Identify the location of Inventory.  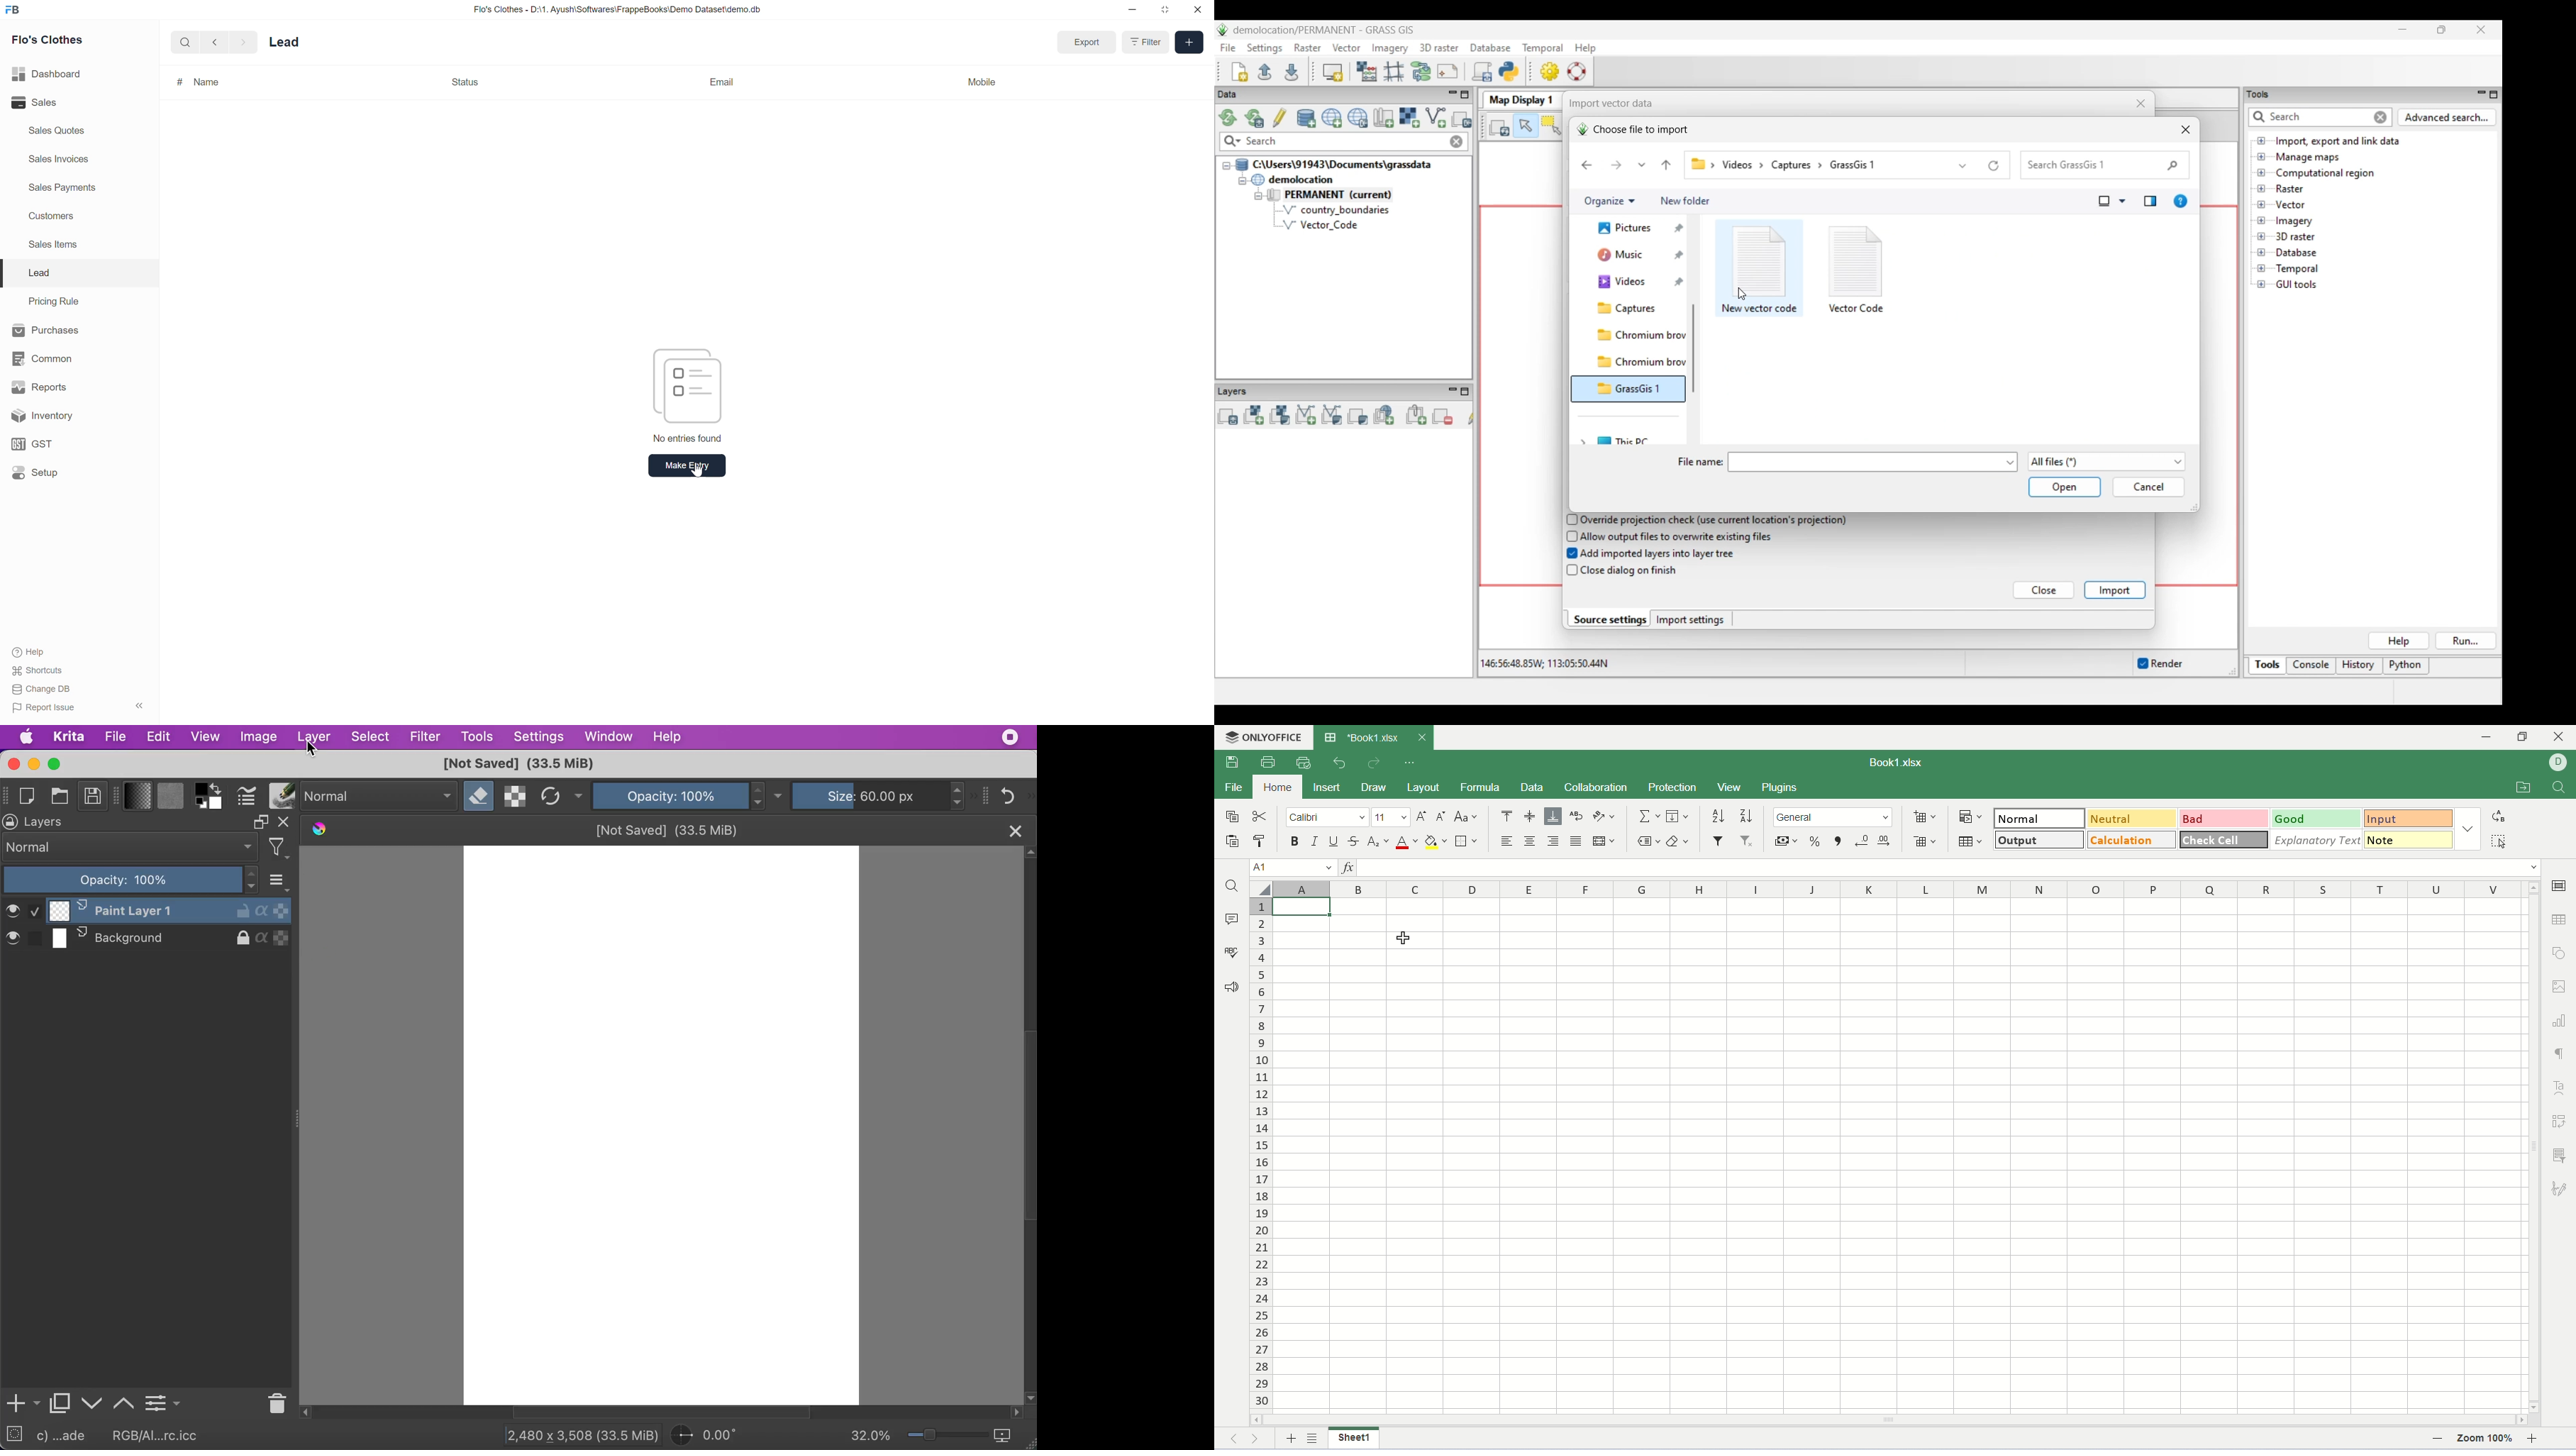
(39, 416).